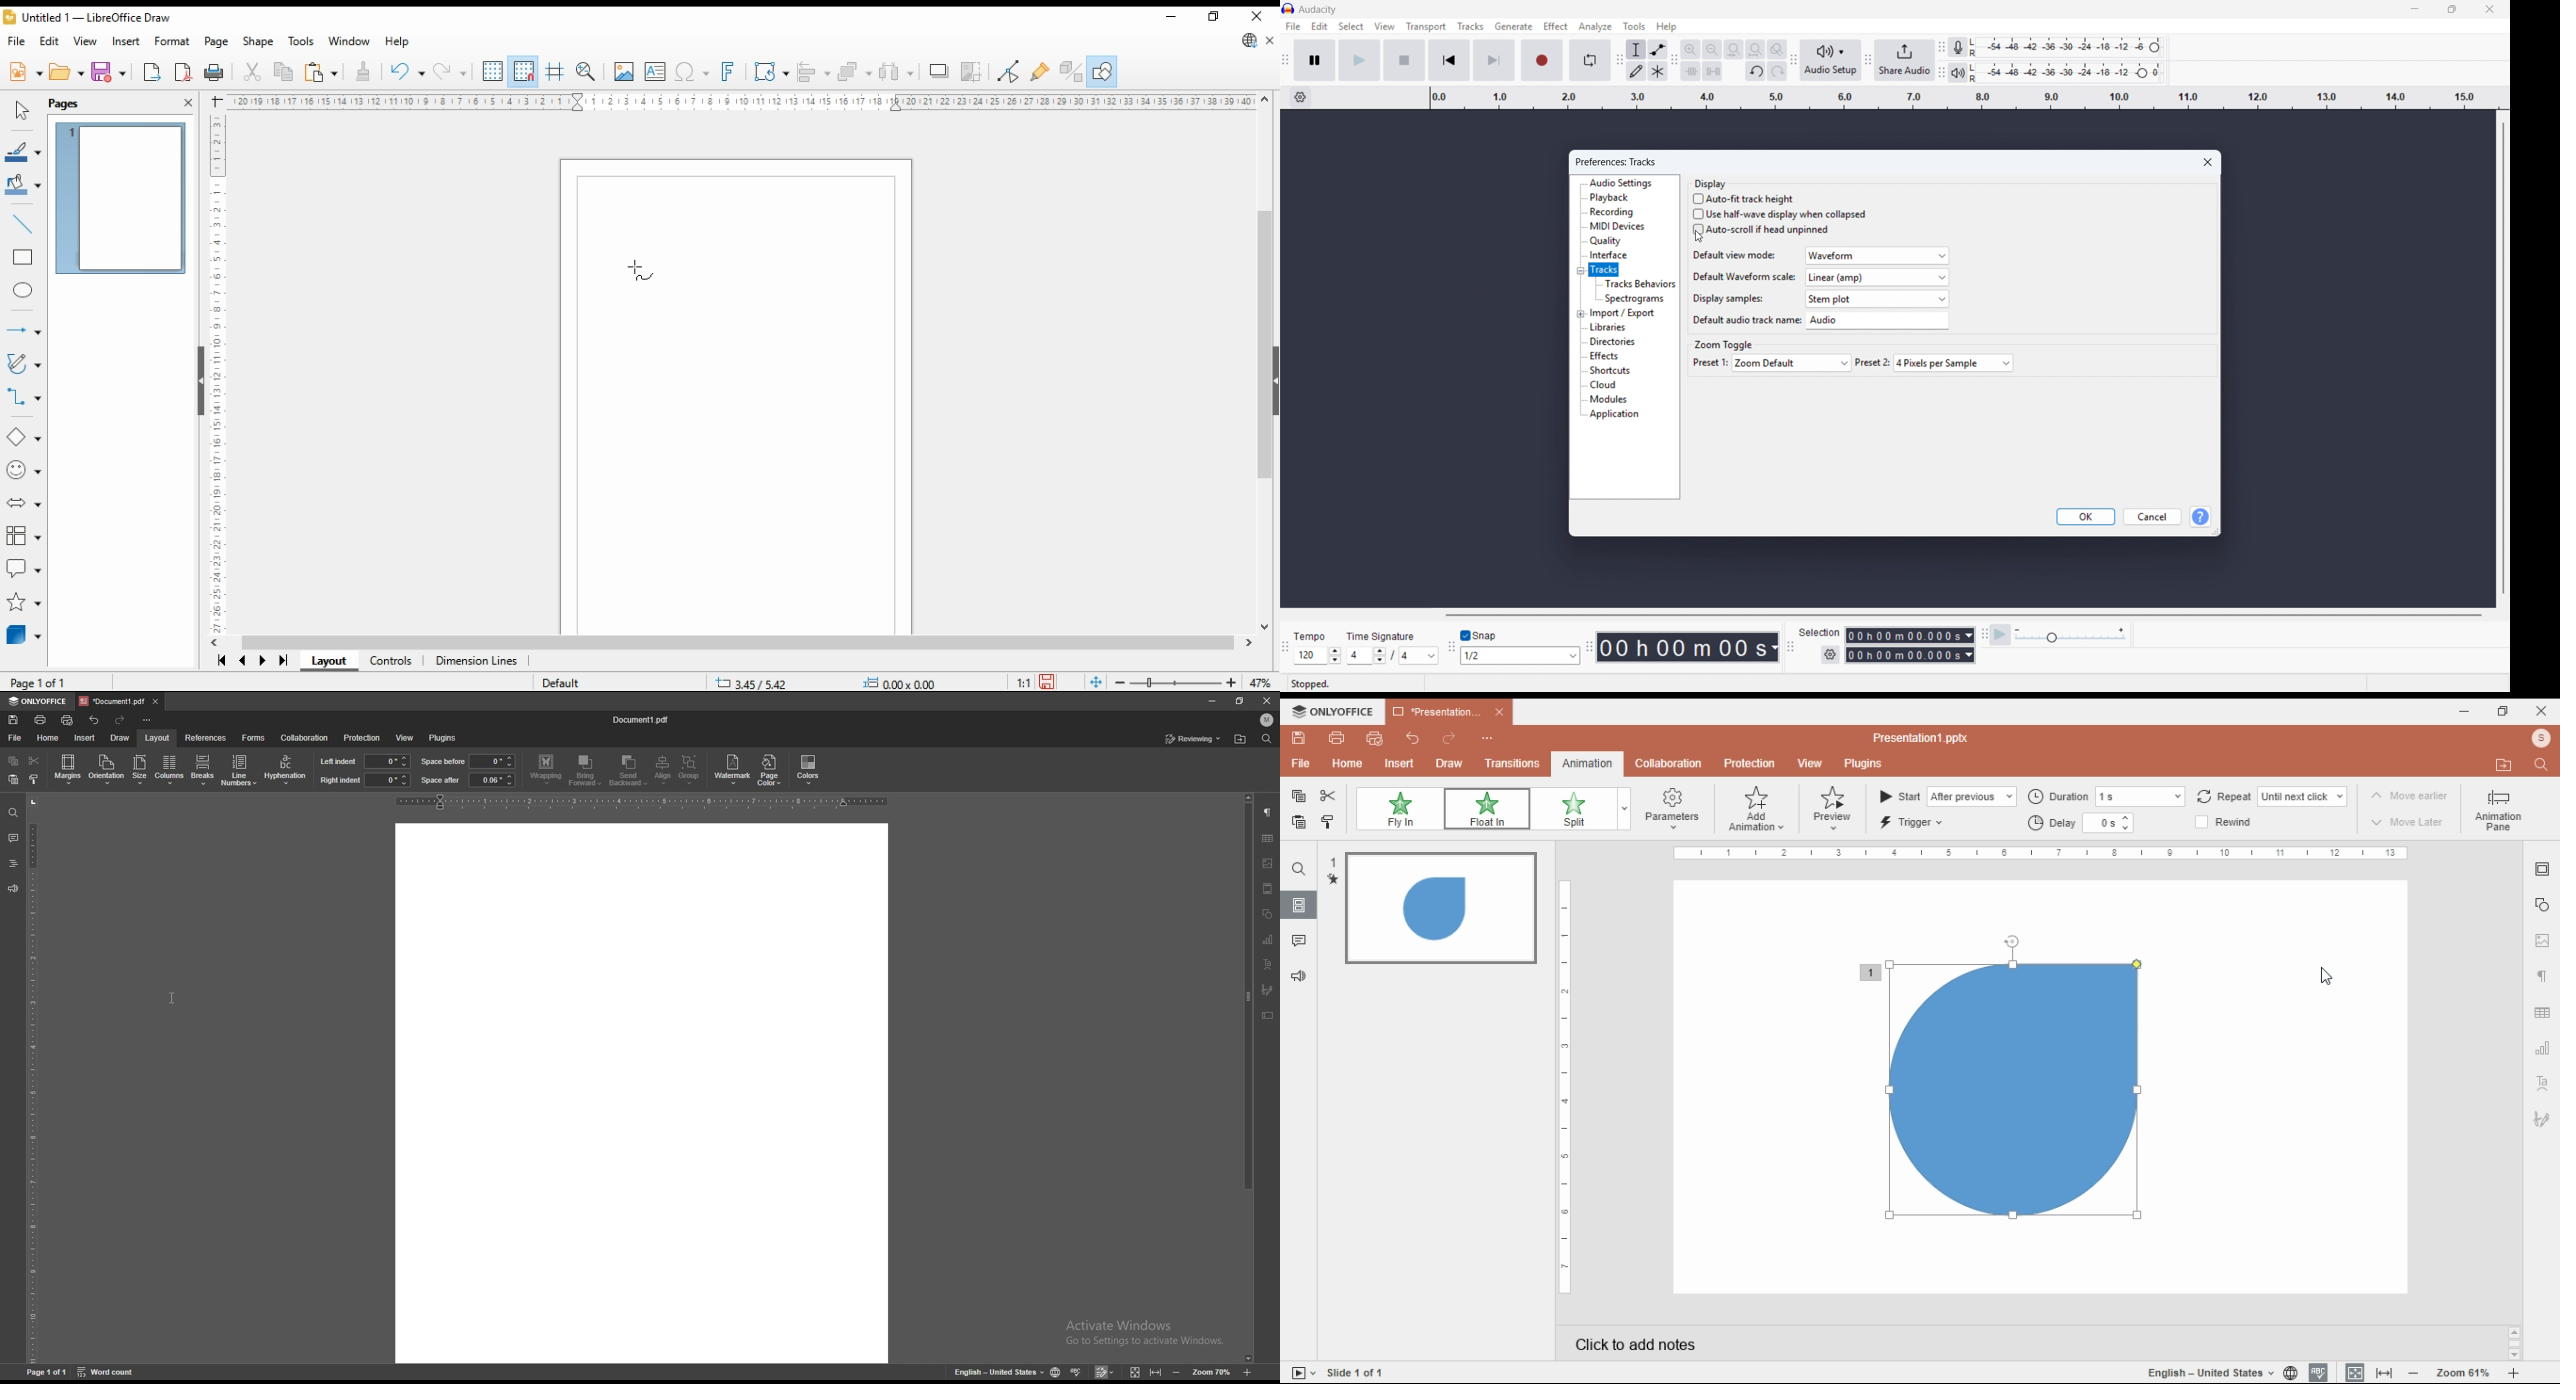 This screenshot has height=1400, width=2576. I want to click on duration, so click(2106, 795).